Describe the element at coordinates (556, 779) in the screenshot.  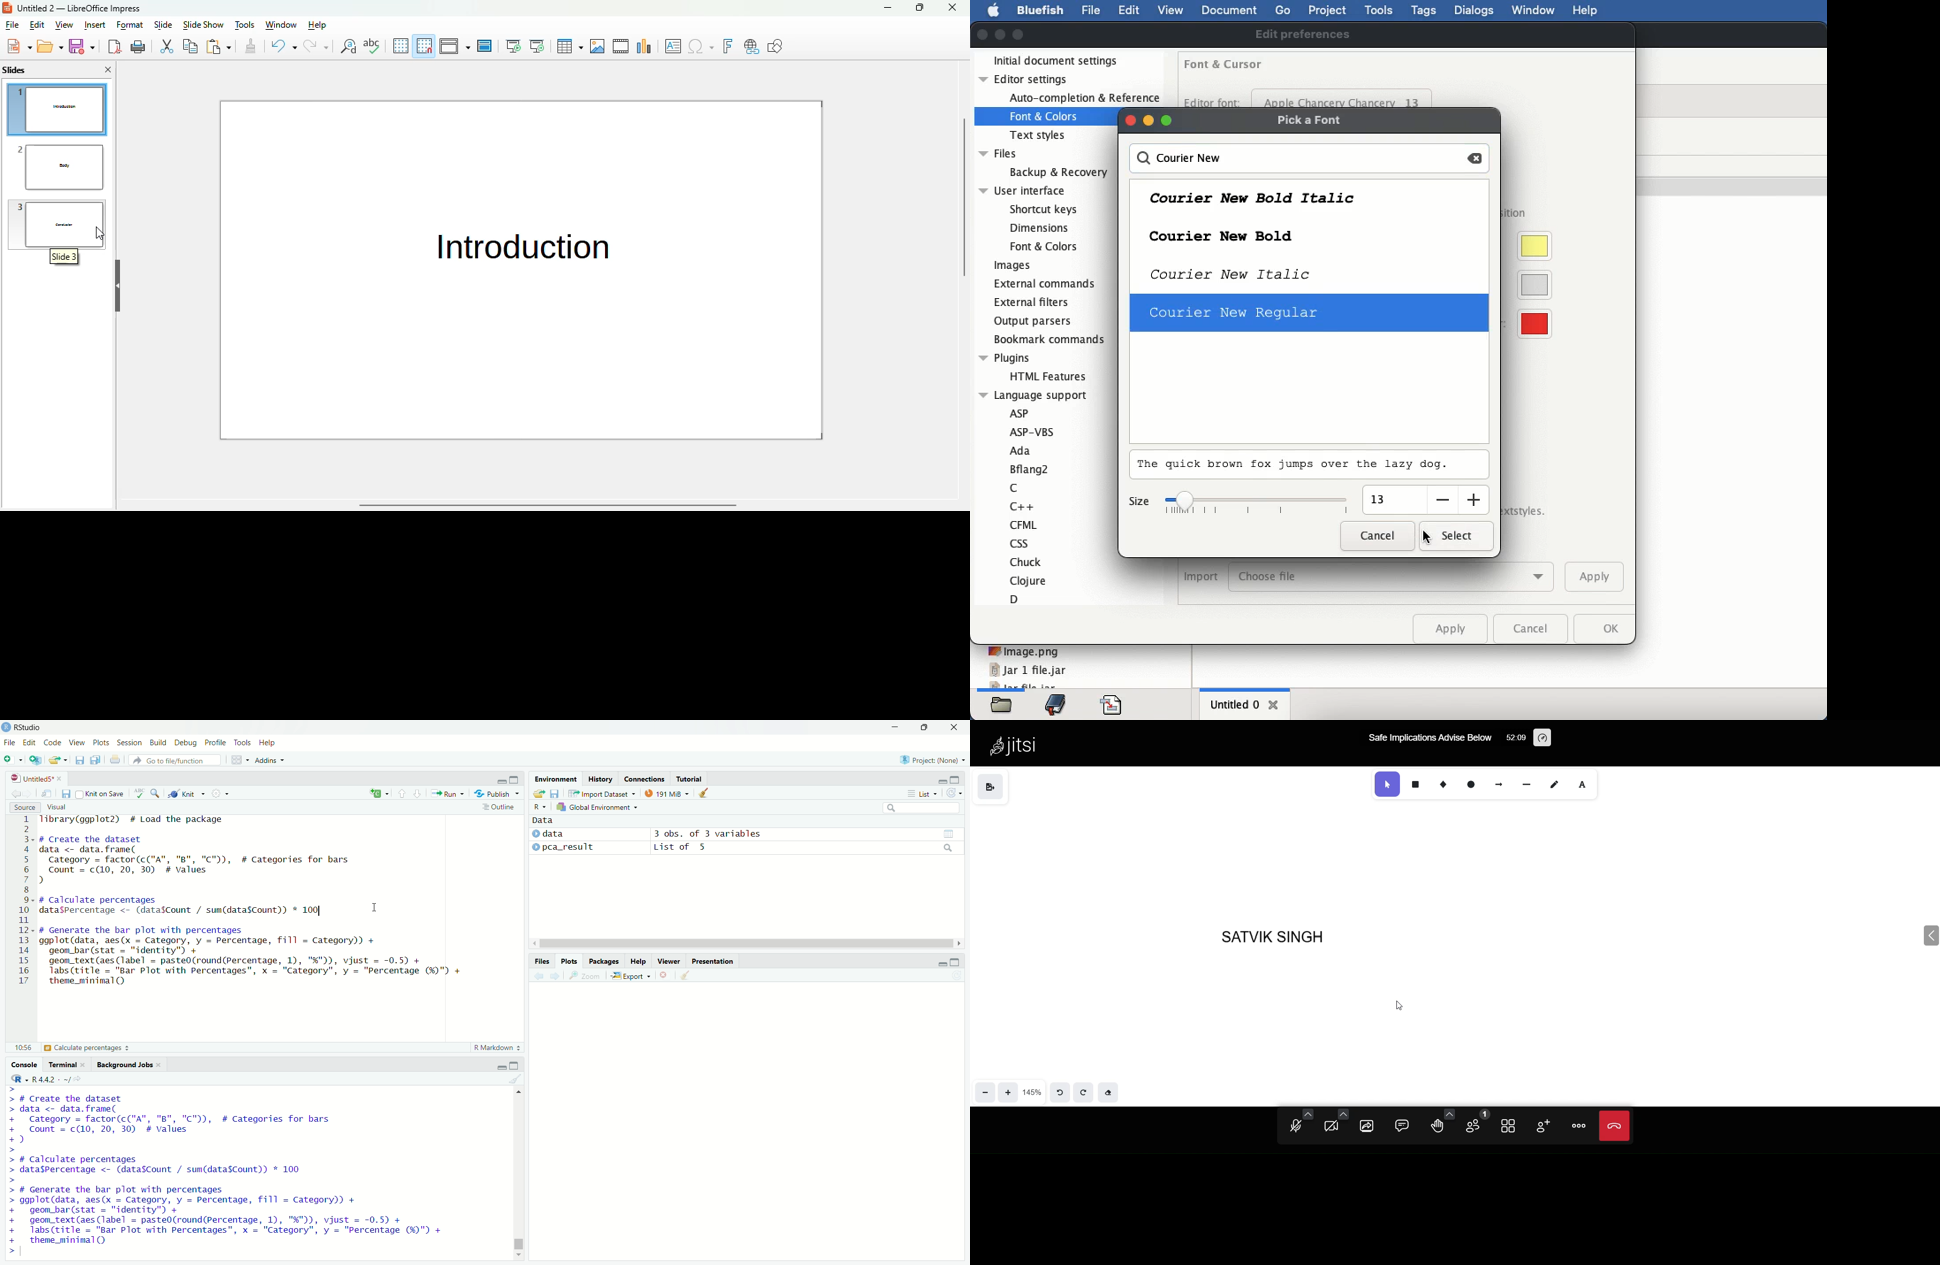
I see `environment` at that location.